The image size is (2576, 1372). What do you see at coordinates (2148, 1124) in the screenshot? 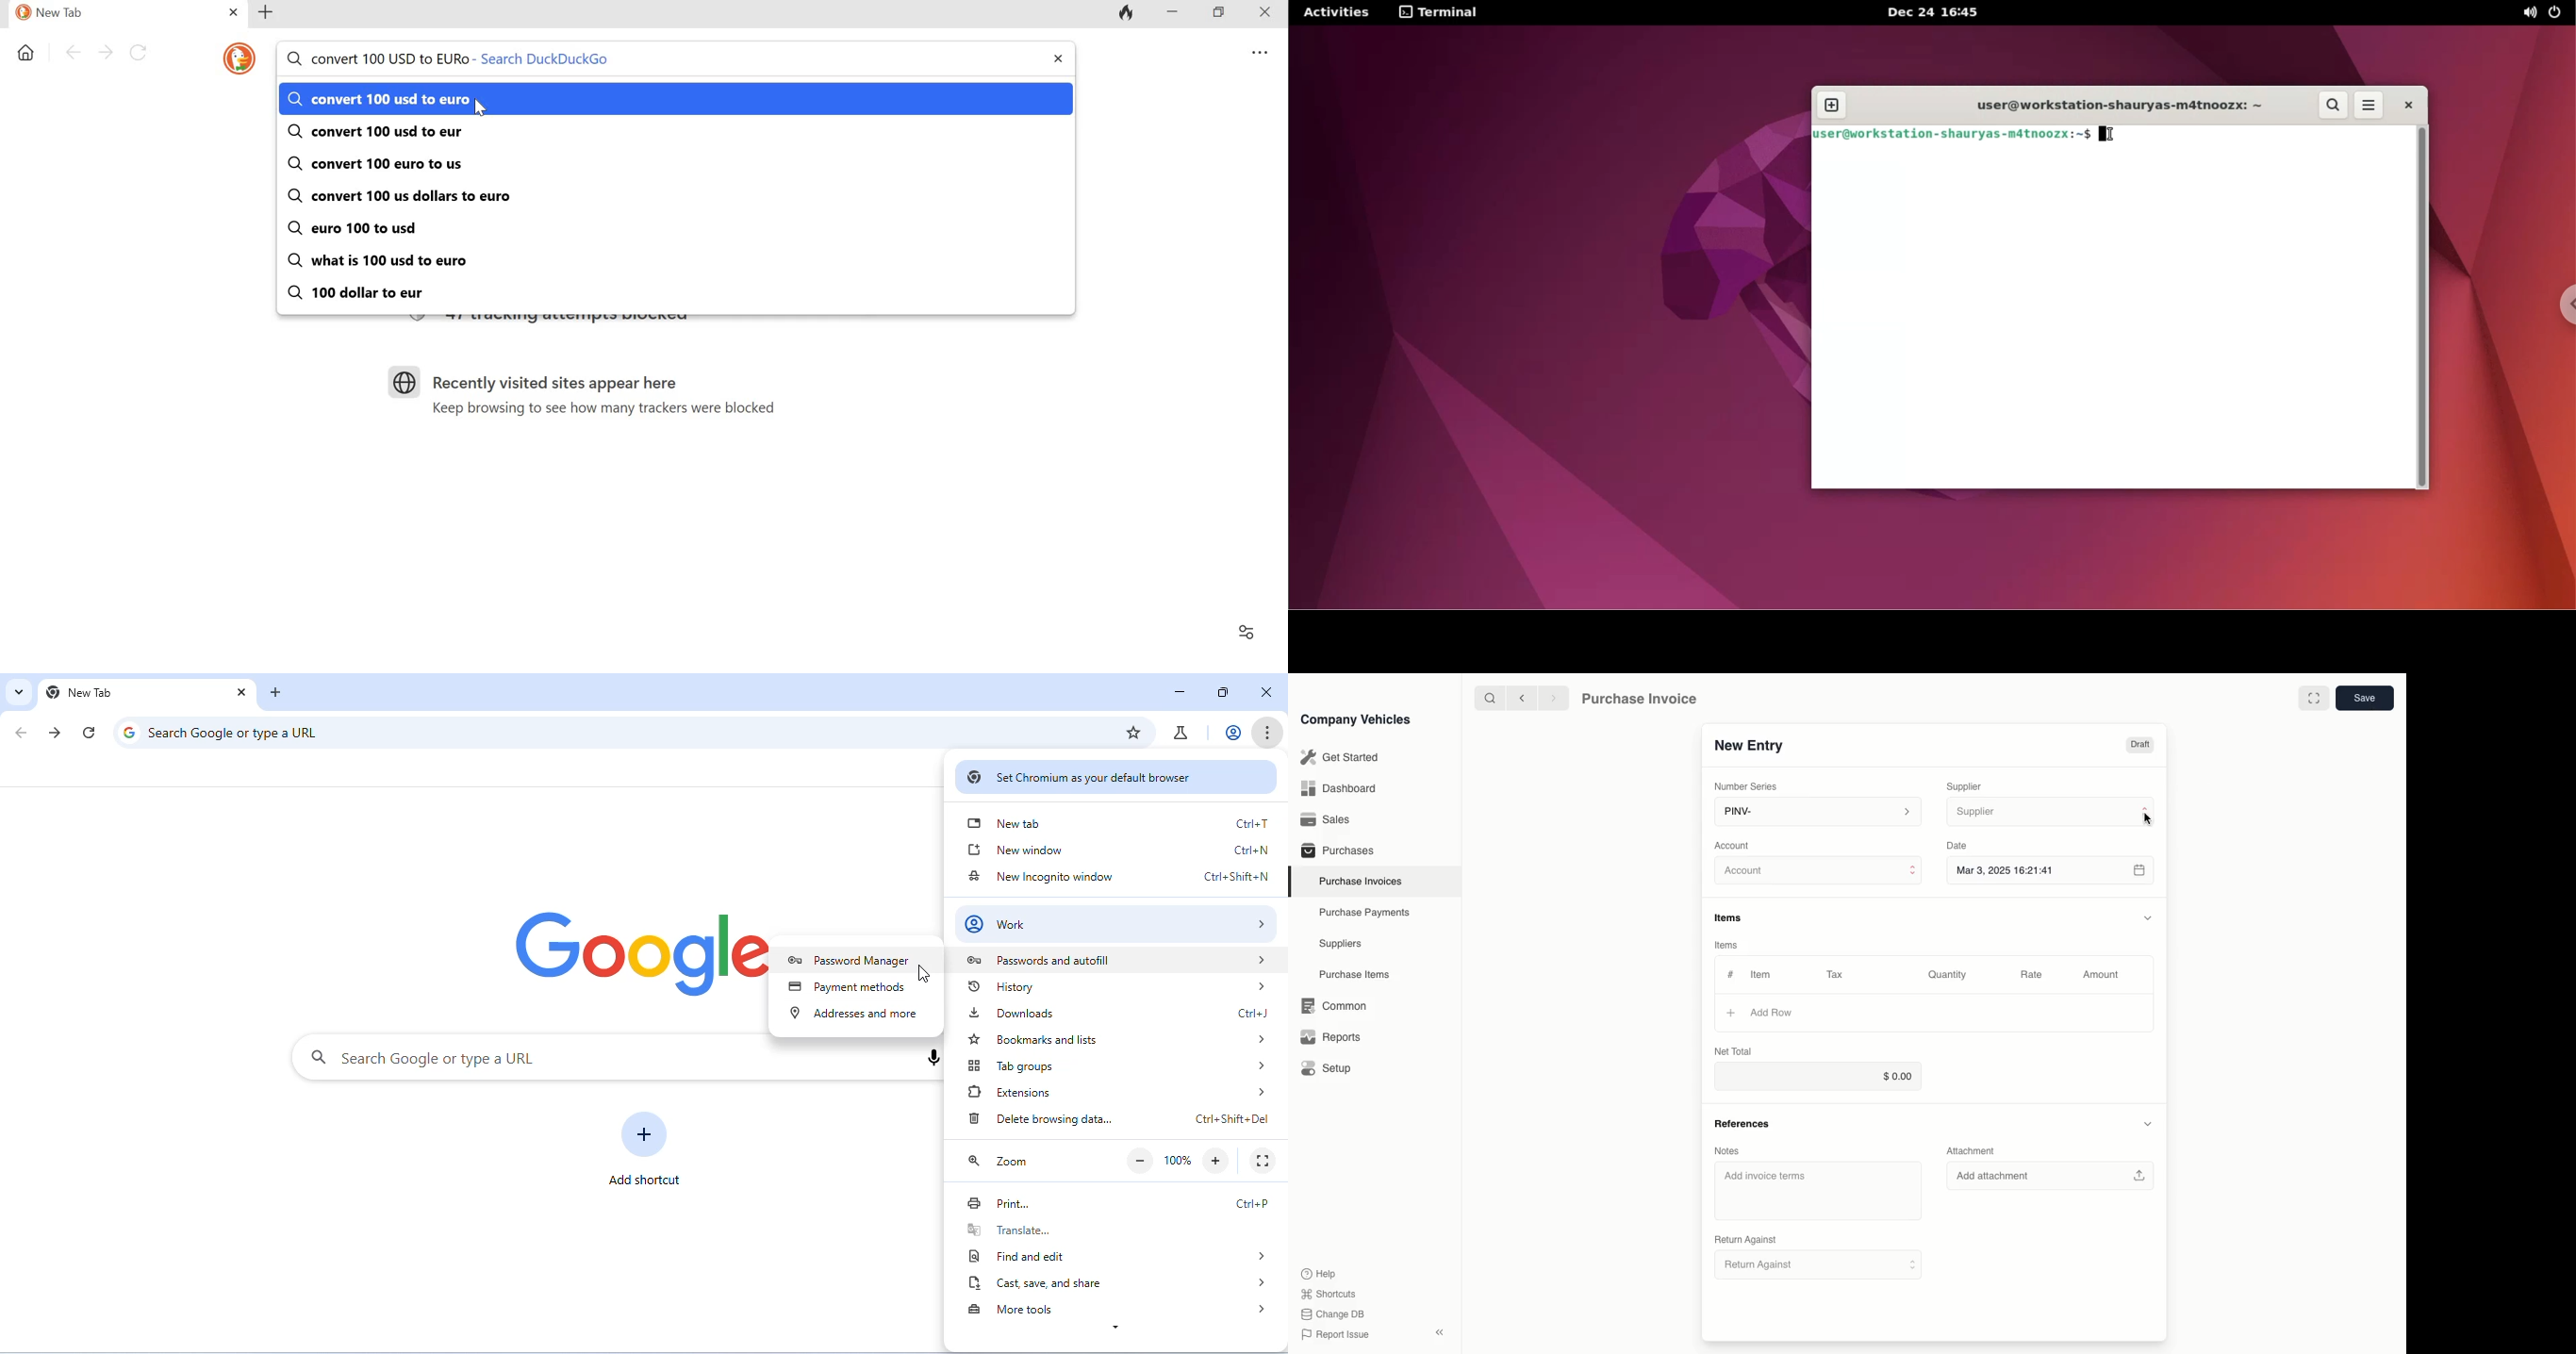
I see `collapse` at bounding box center [2148, 1124].